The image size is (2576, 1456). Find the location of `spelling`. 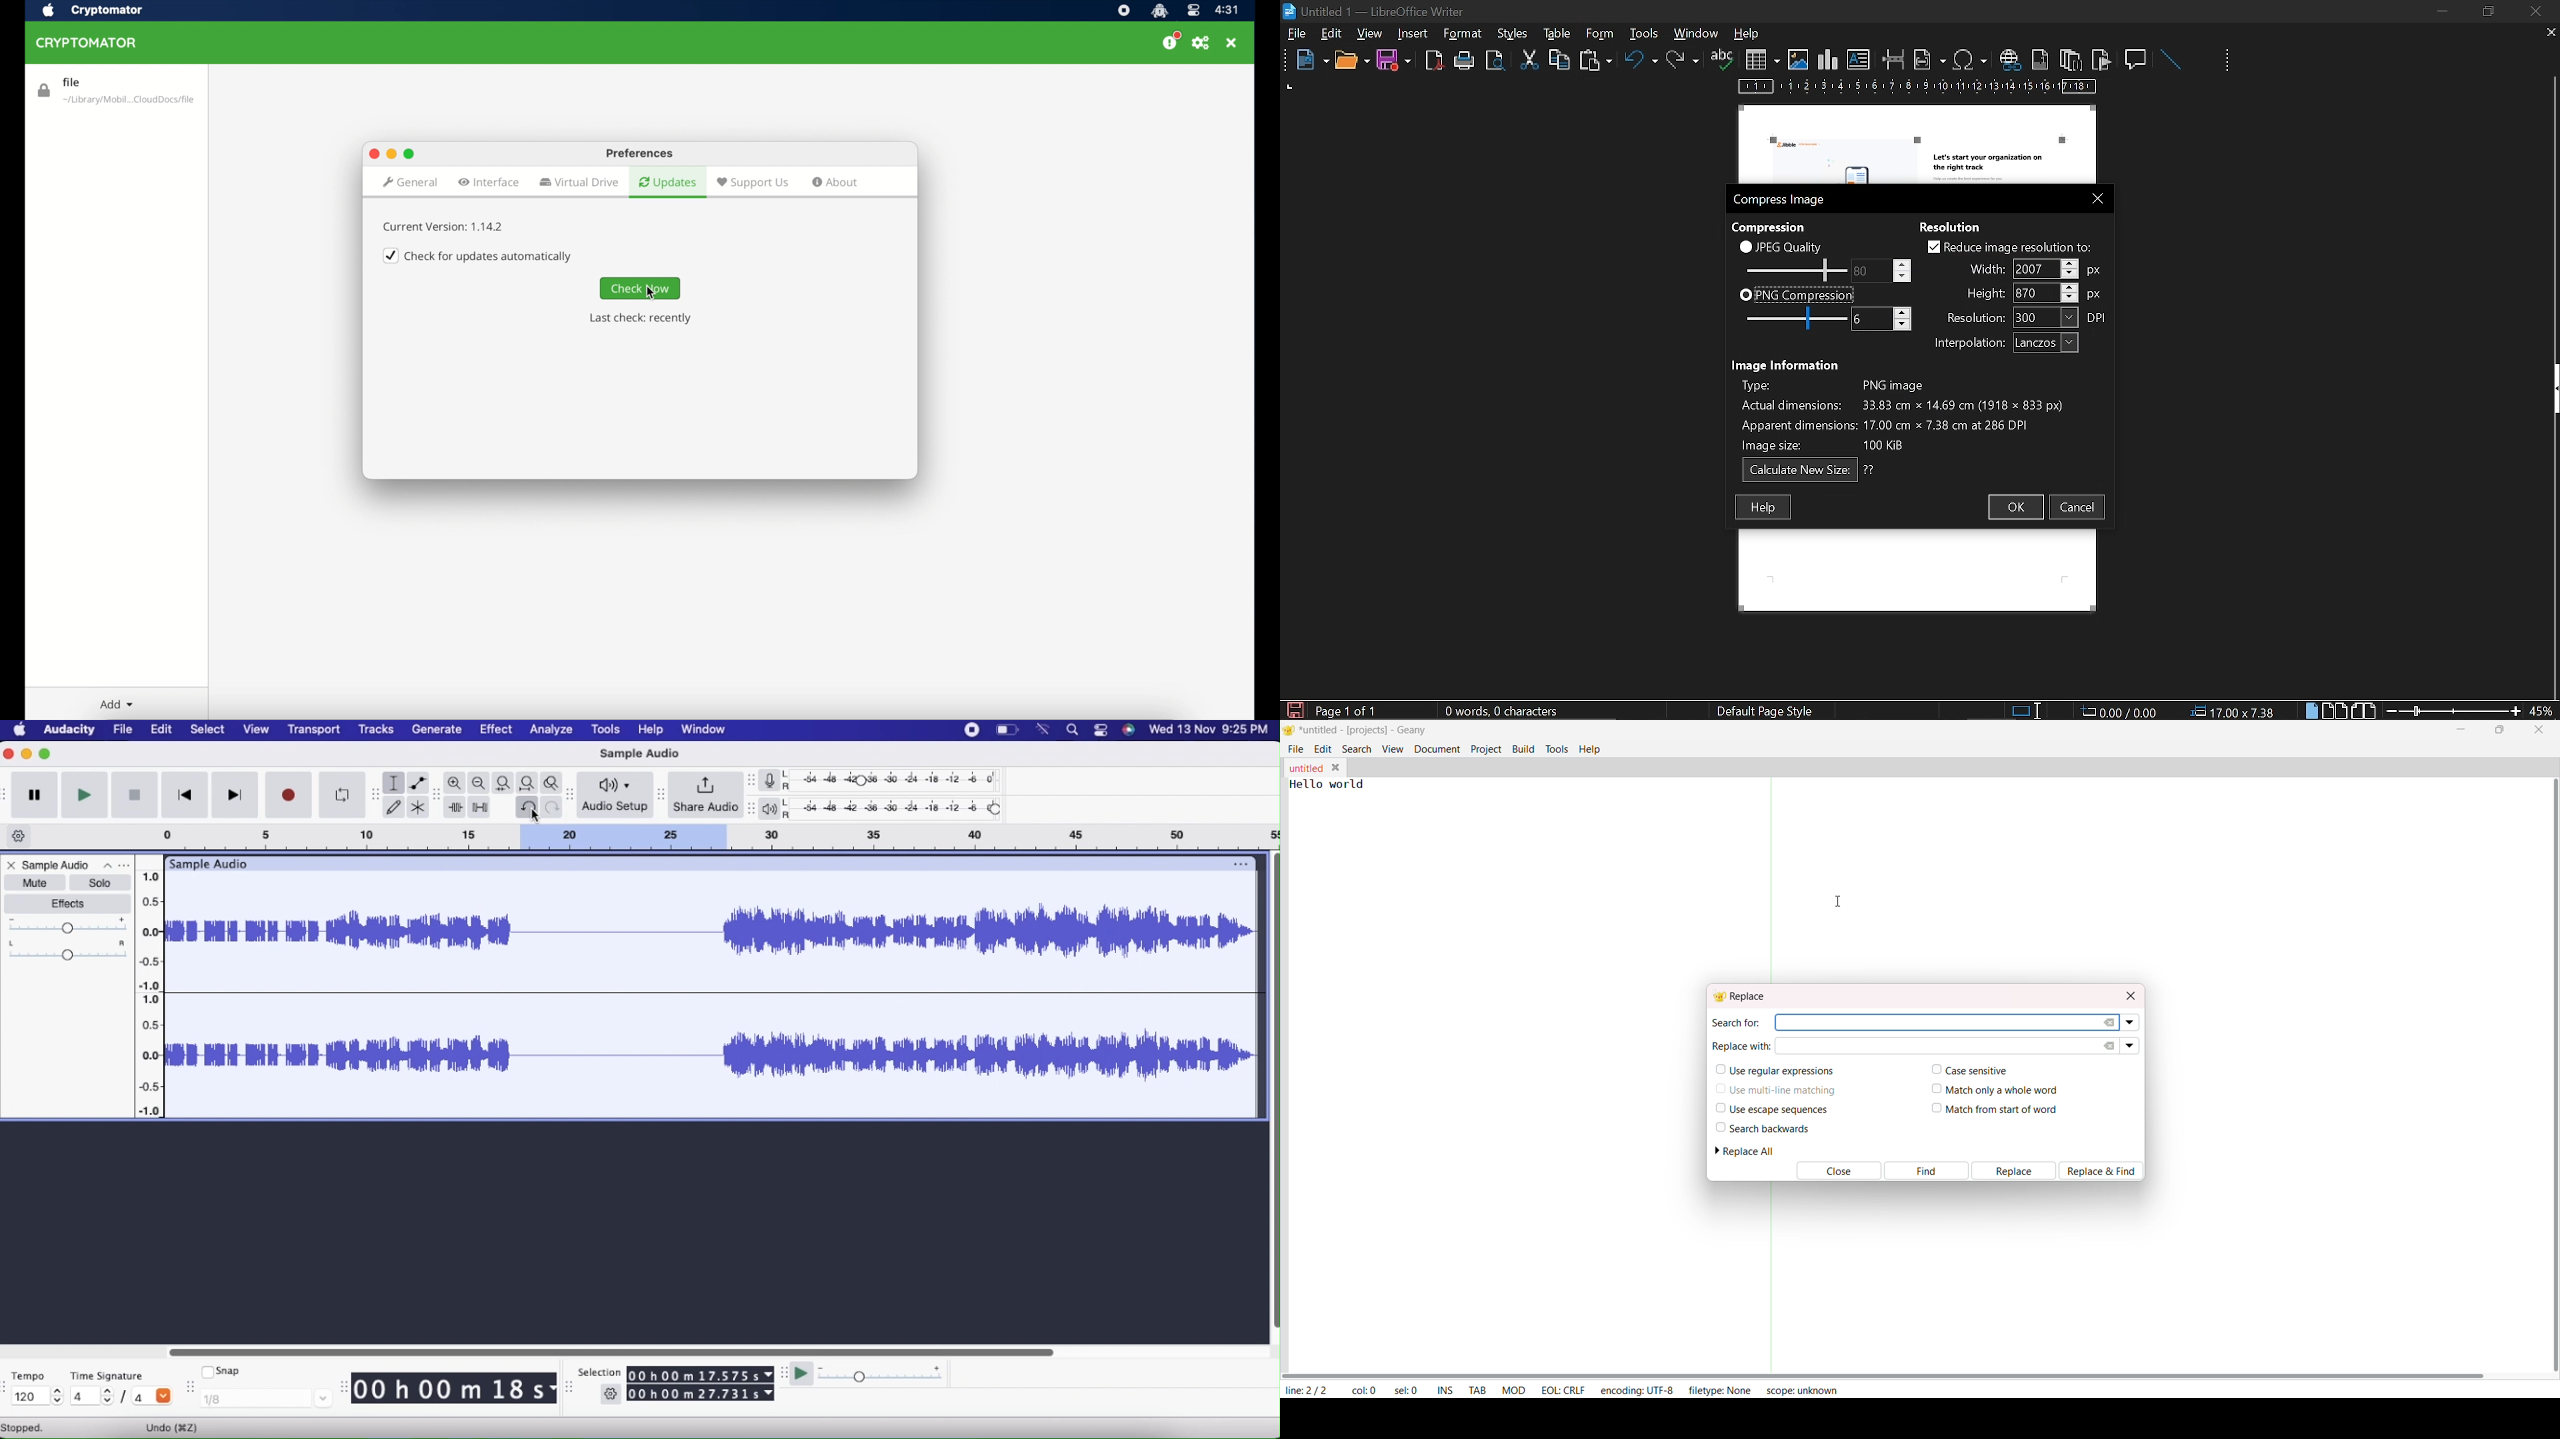

spelling is located at coordinates (1722, 60).